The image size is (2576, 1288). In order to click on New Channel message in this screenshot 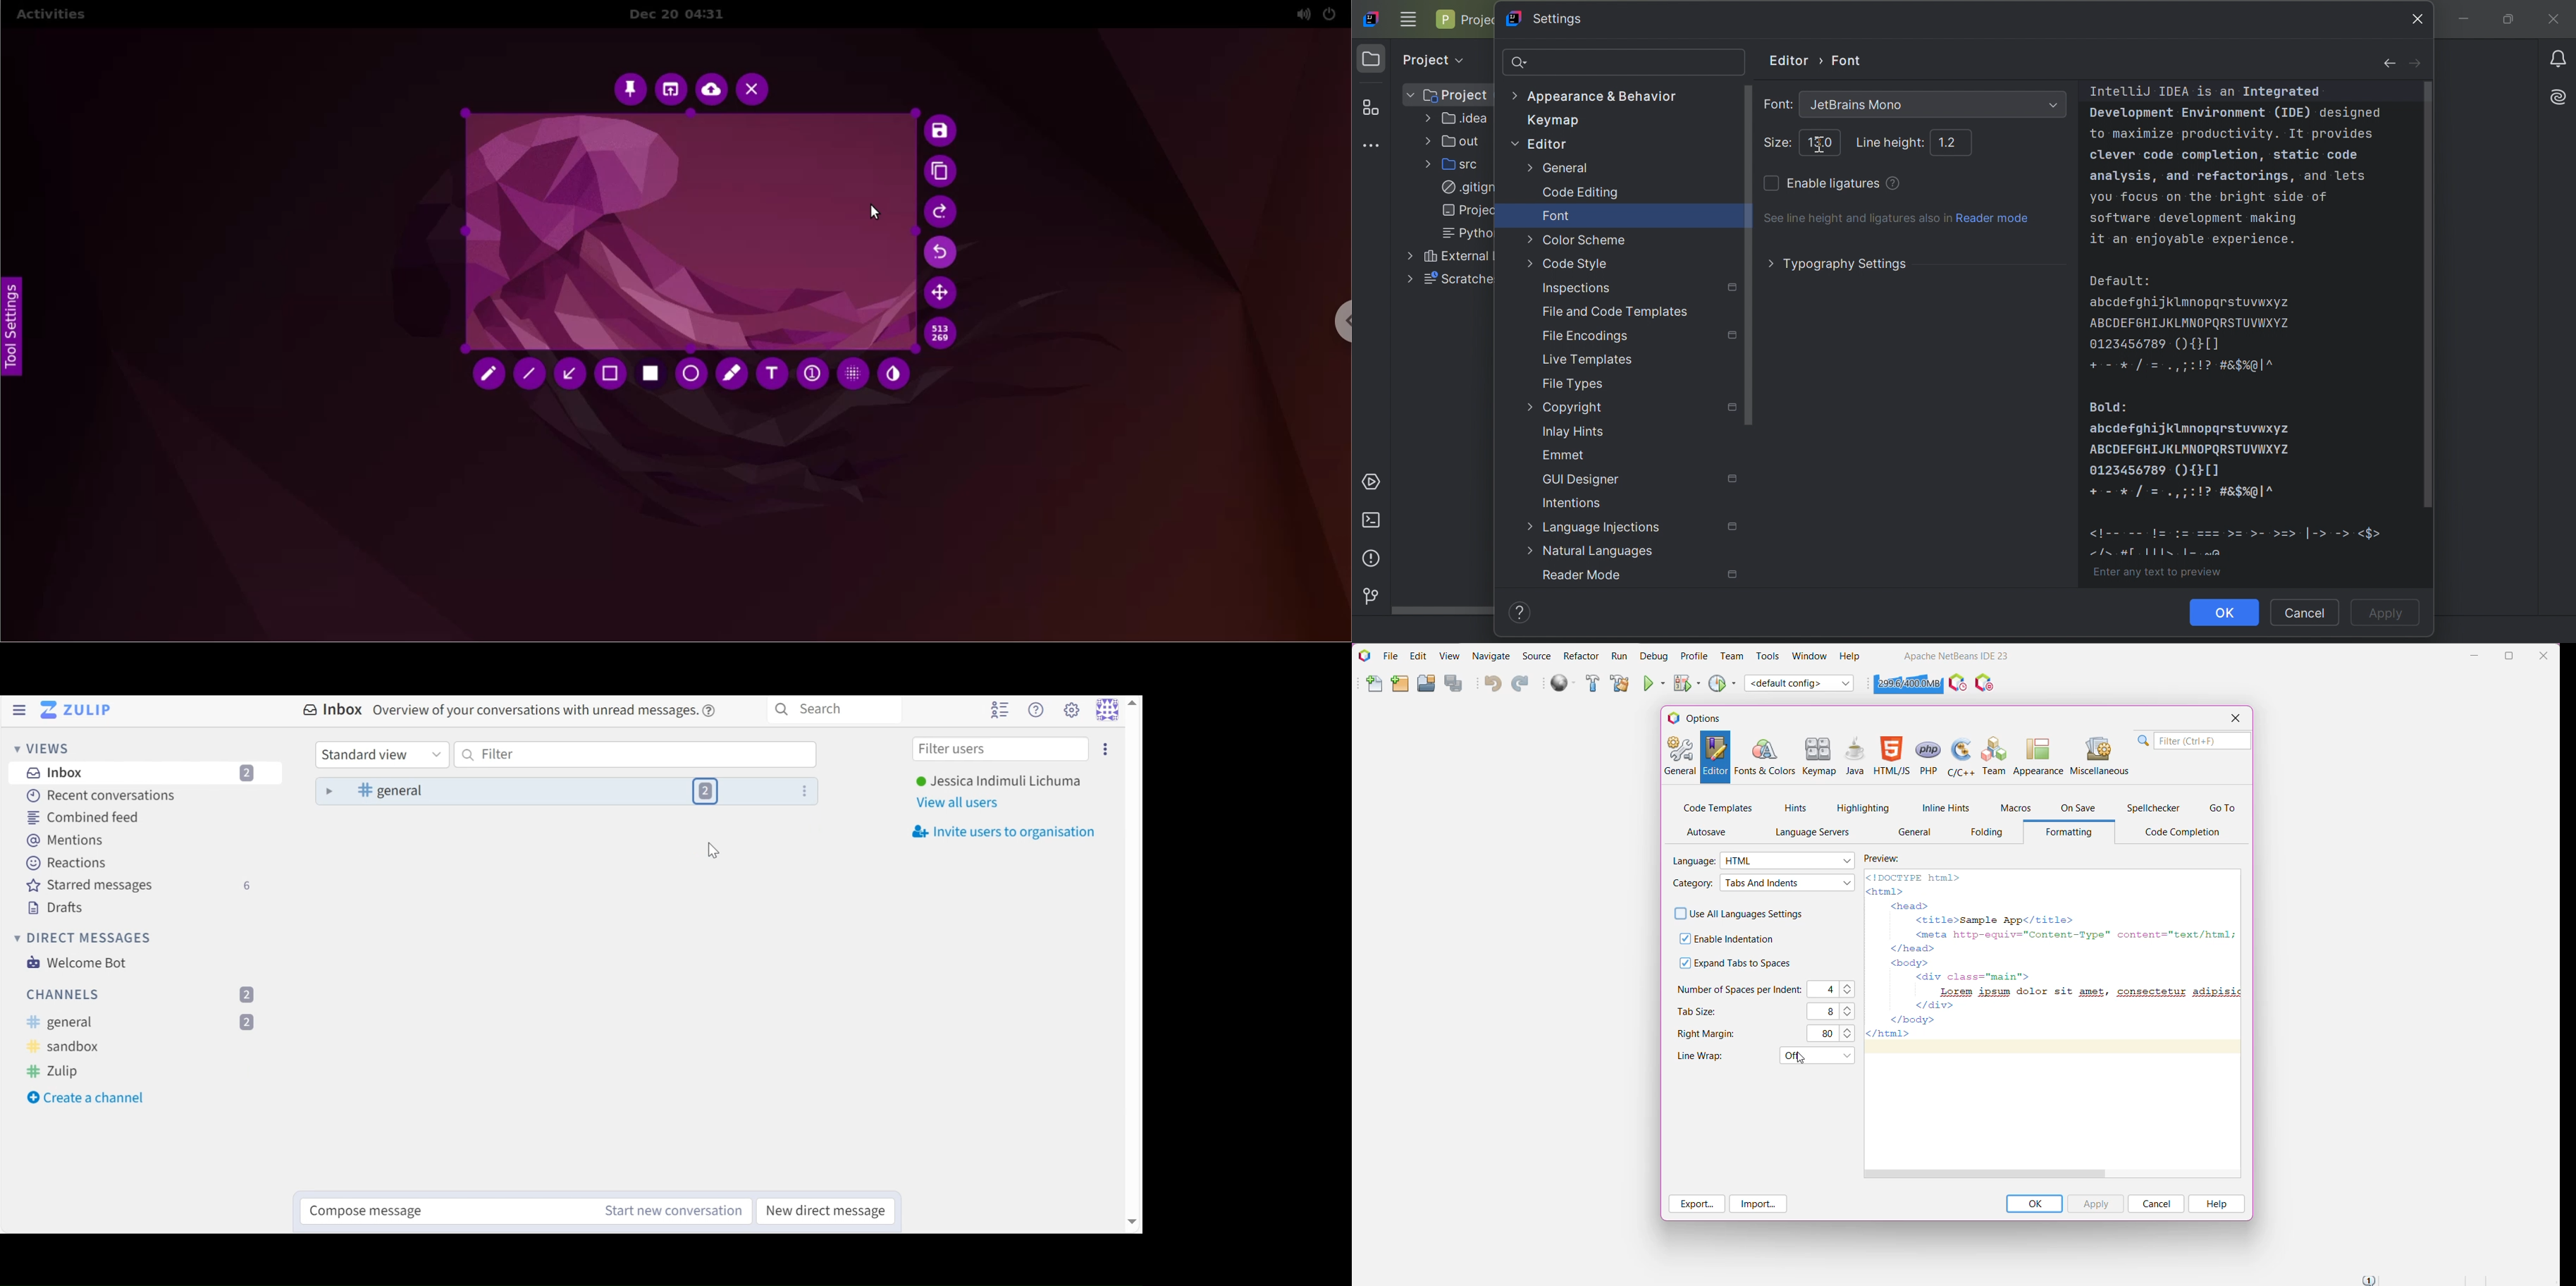, I will do `click(670, 1210)`.